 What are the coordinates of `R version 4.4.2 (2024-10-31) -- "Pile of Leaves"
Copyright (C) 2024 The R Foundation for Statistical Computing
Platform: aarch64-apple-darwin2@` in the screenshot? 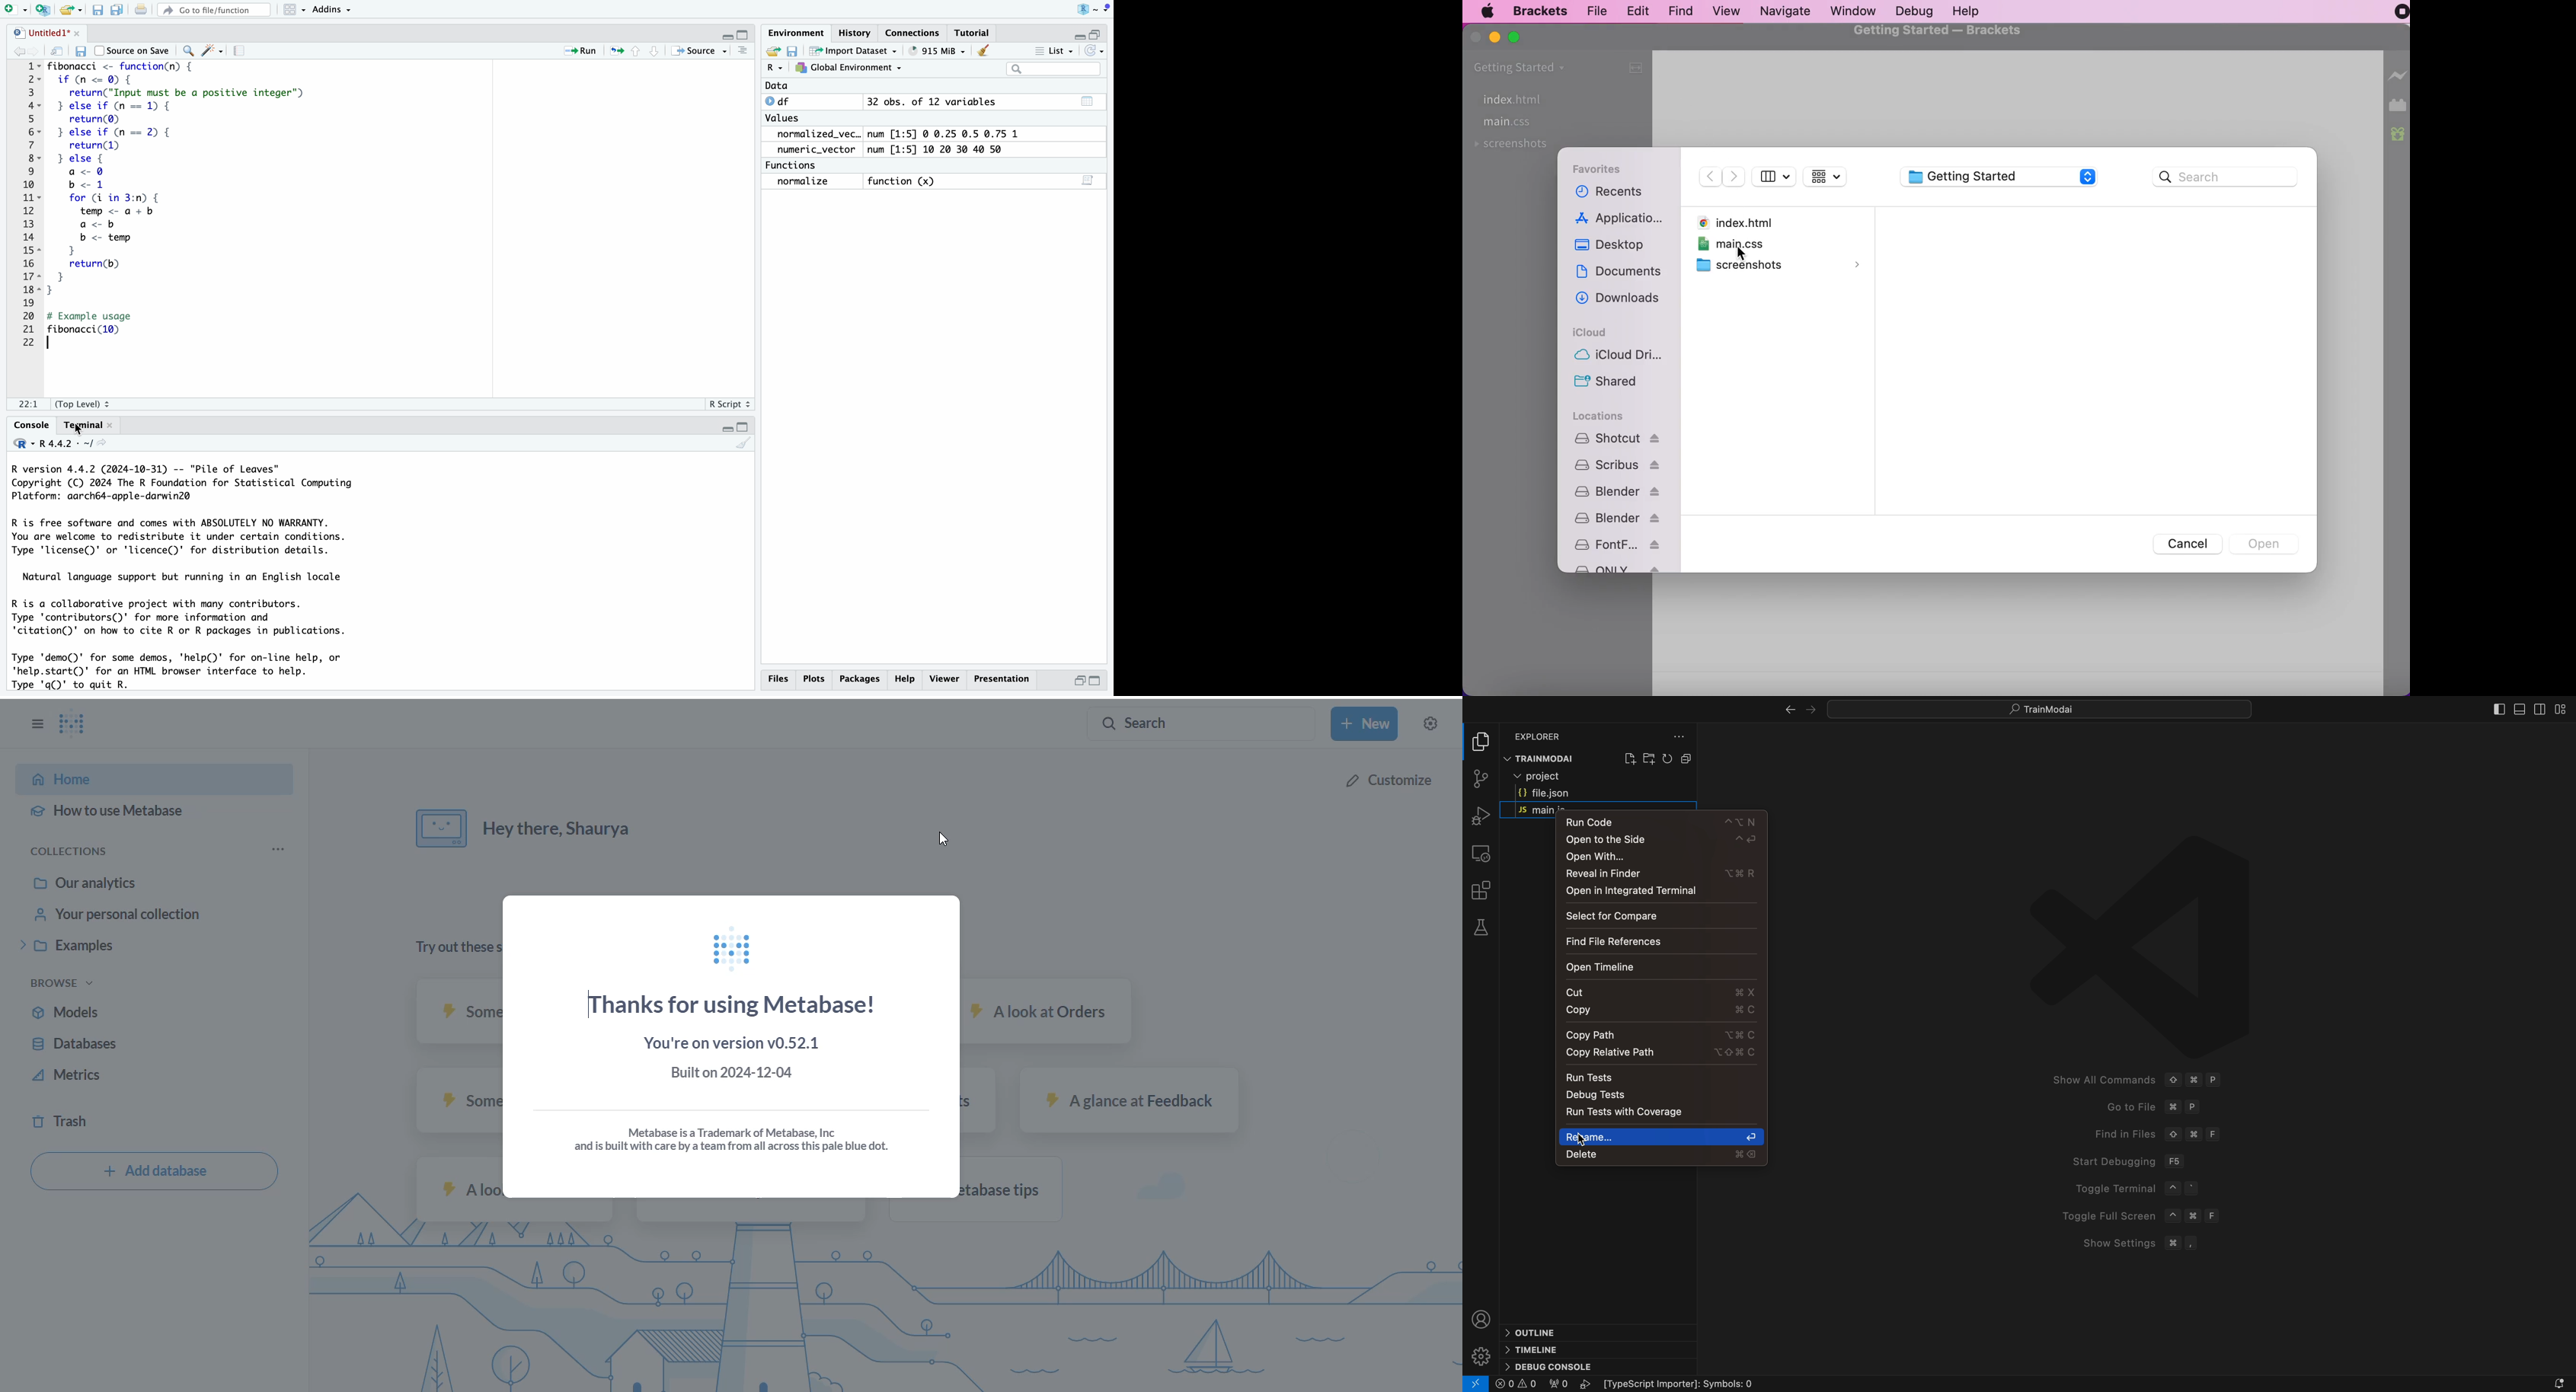 It's located at (190, 485).